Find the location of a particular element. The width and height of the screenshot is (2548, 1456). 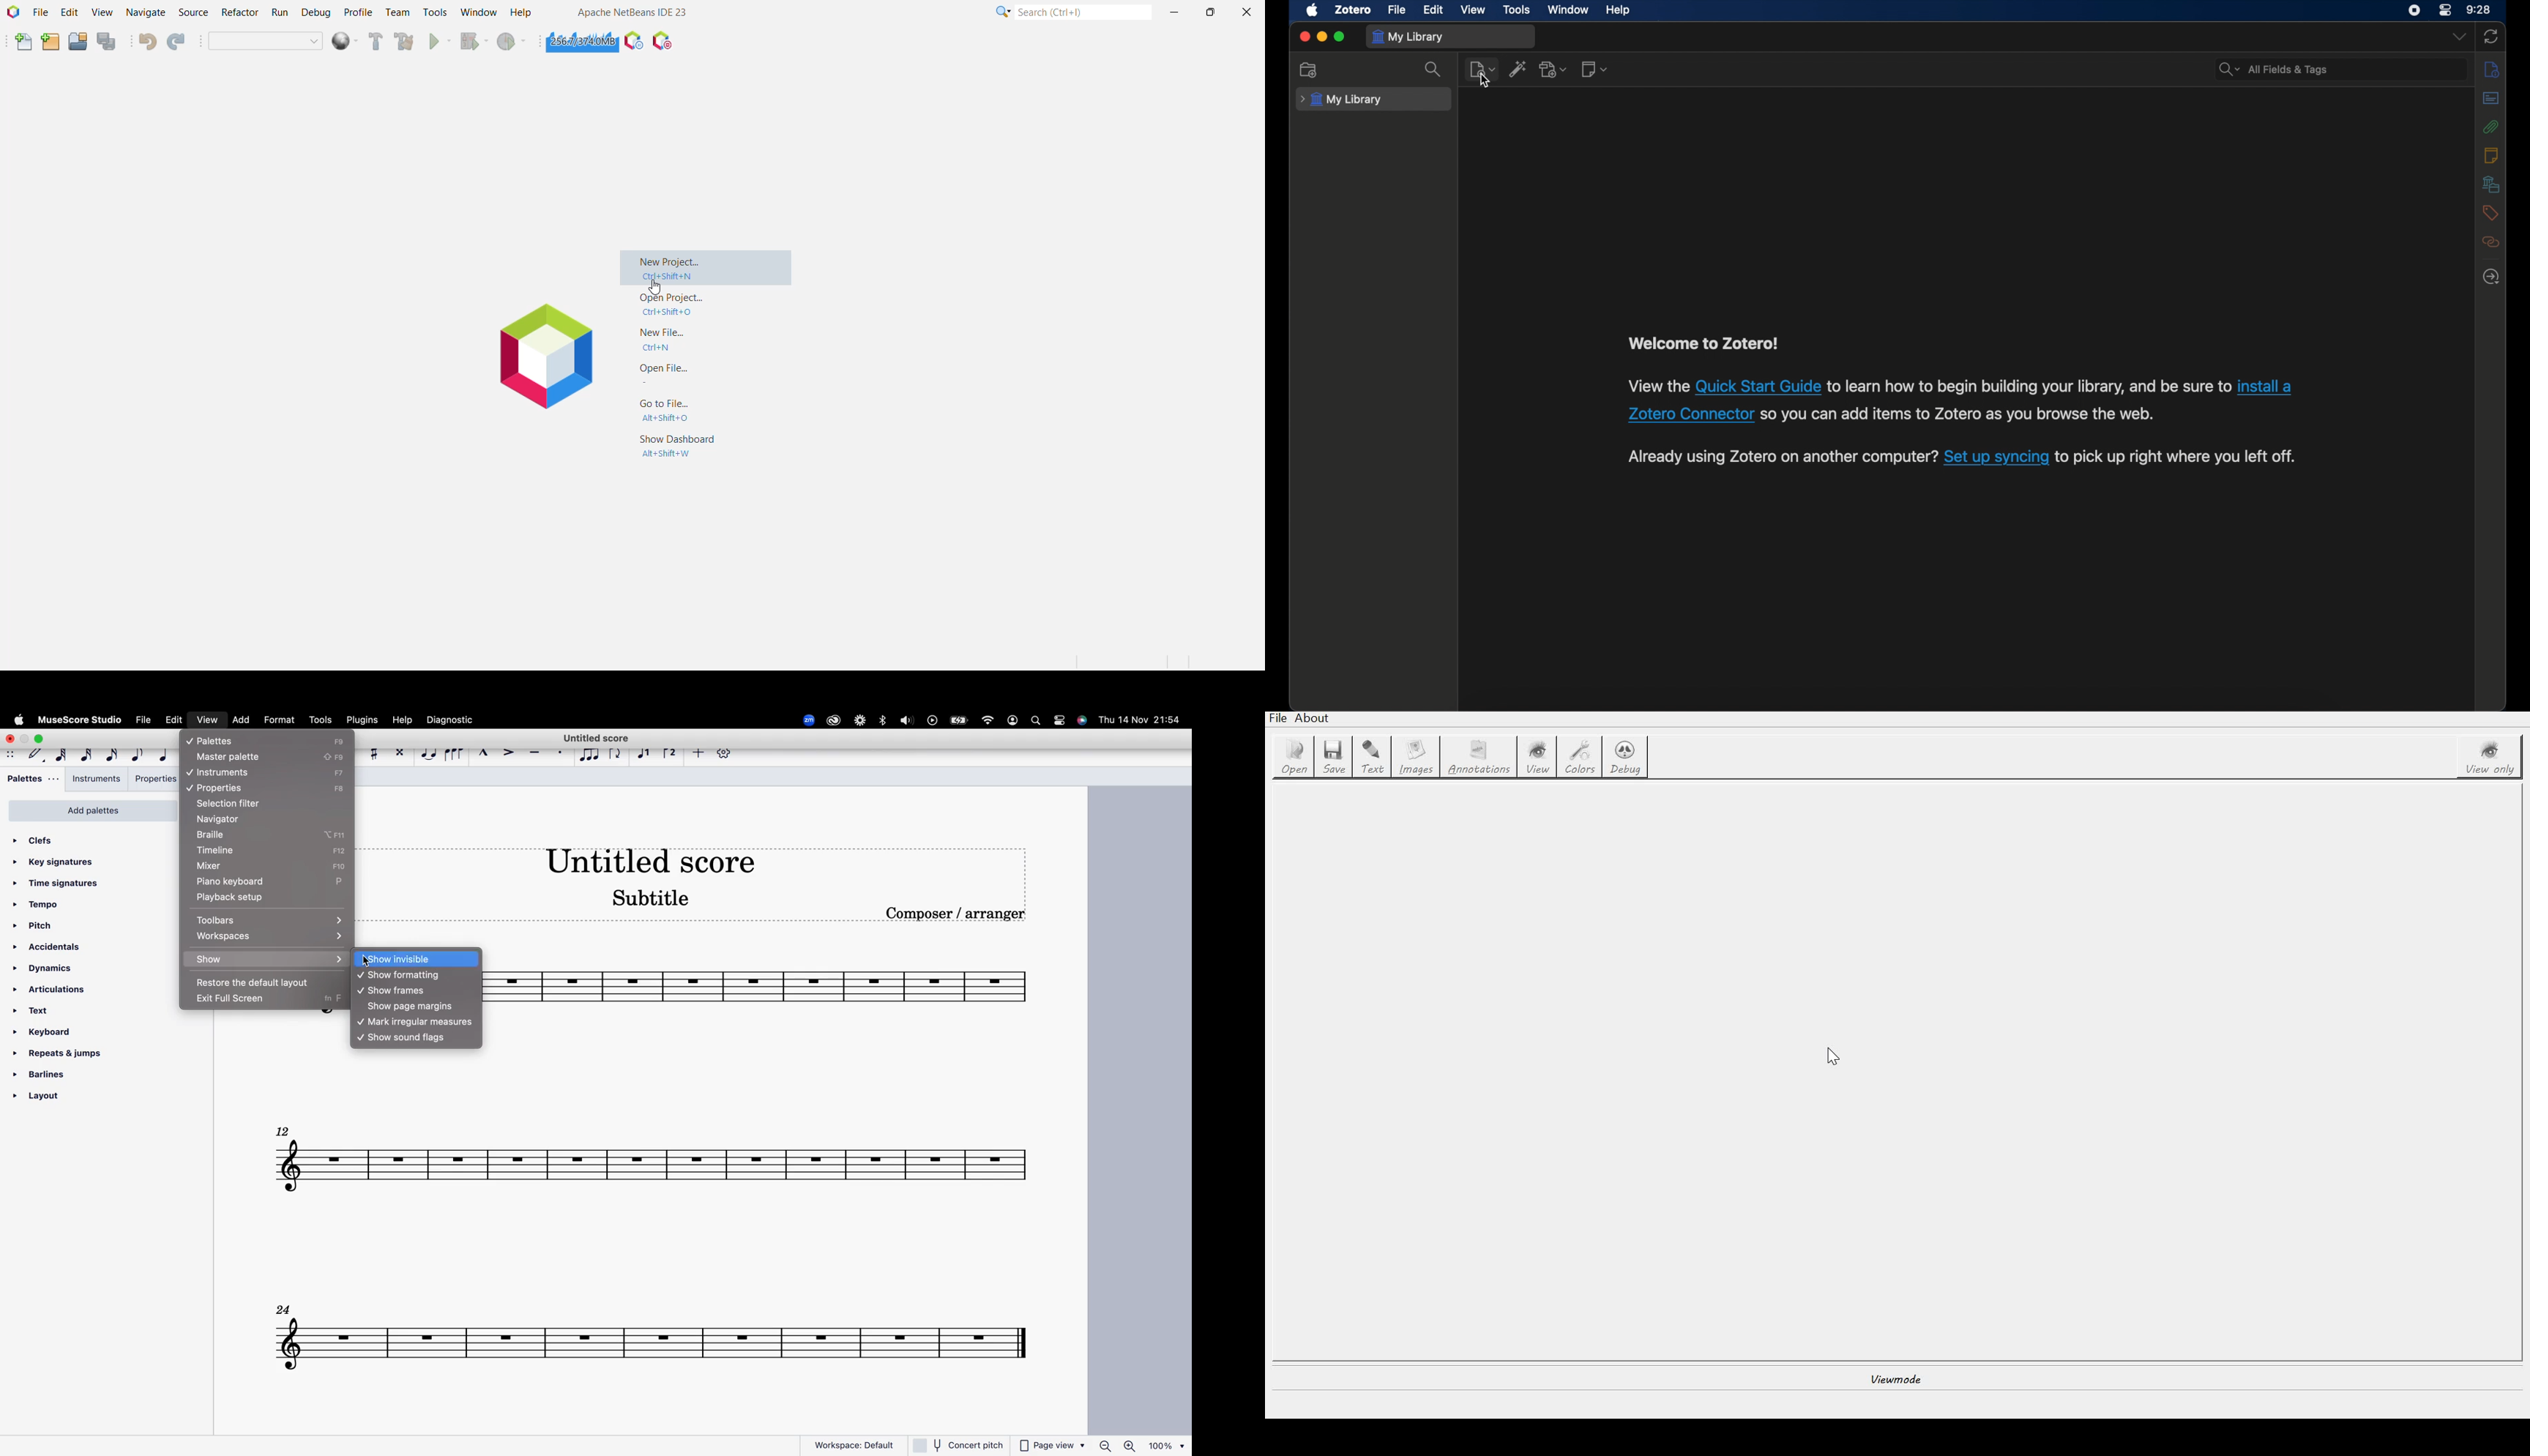

32nd note is located at coordinates (85, 756).